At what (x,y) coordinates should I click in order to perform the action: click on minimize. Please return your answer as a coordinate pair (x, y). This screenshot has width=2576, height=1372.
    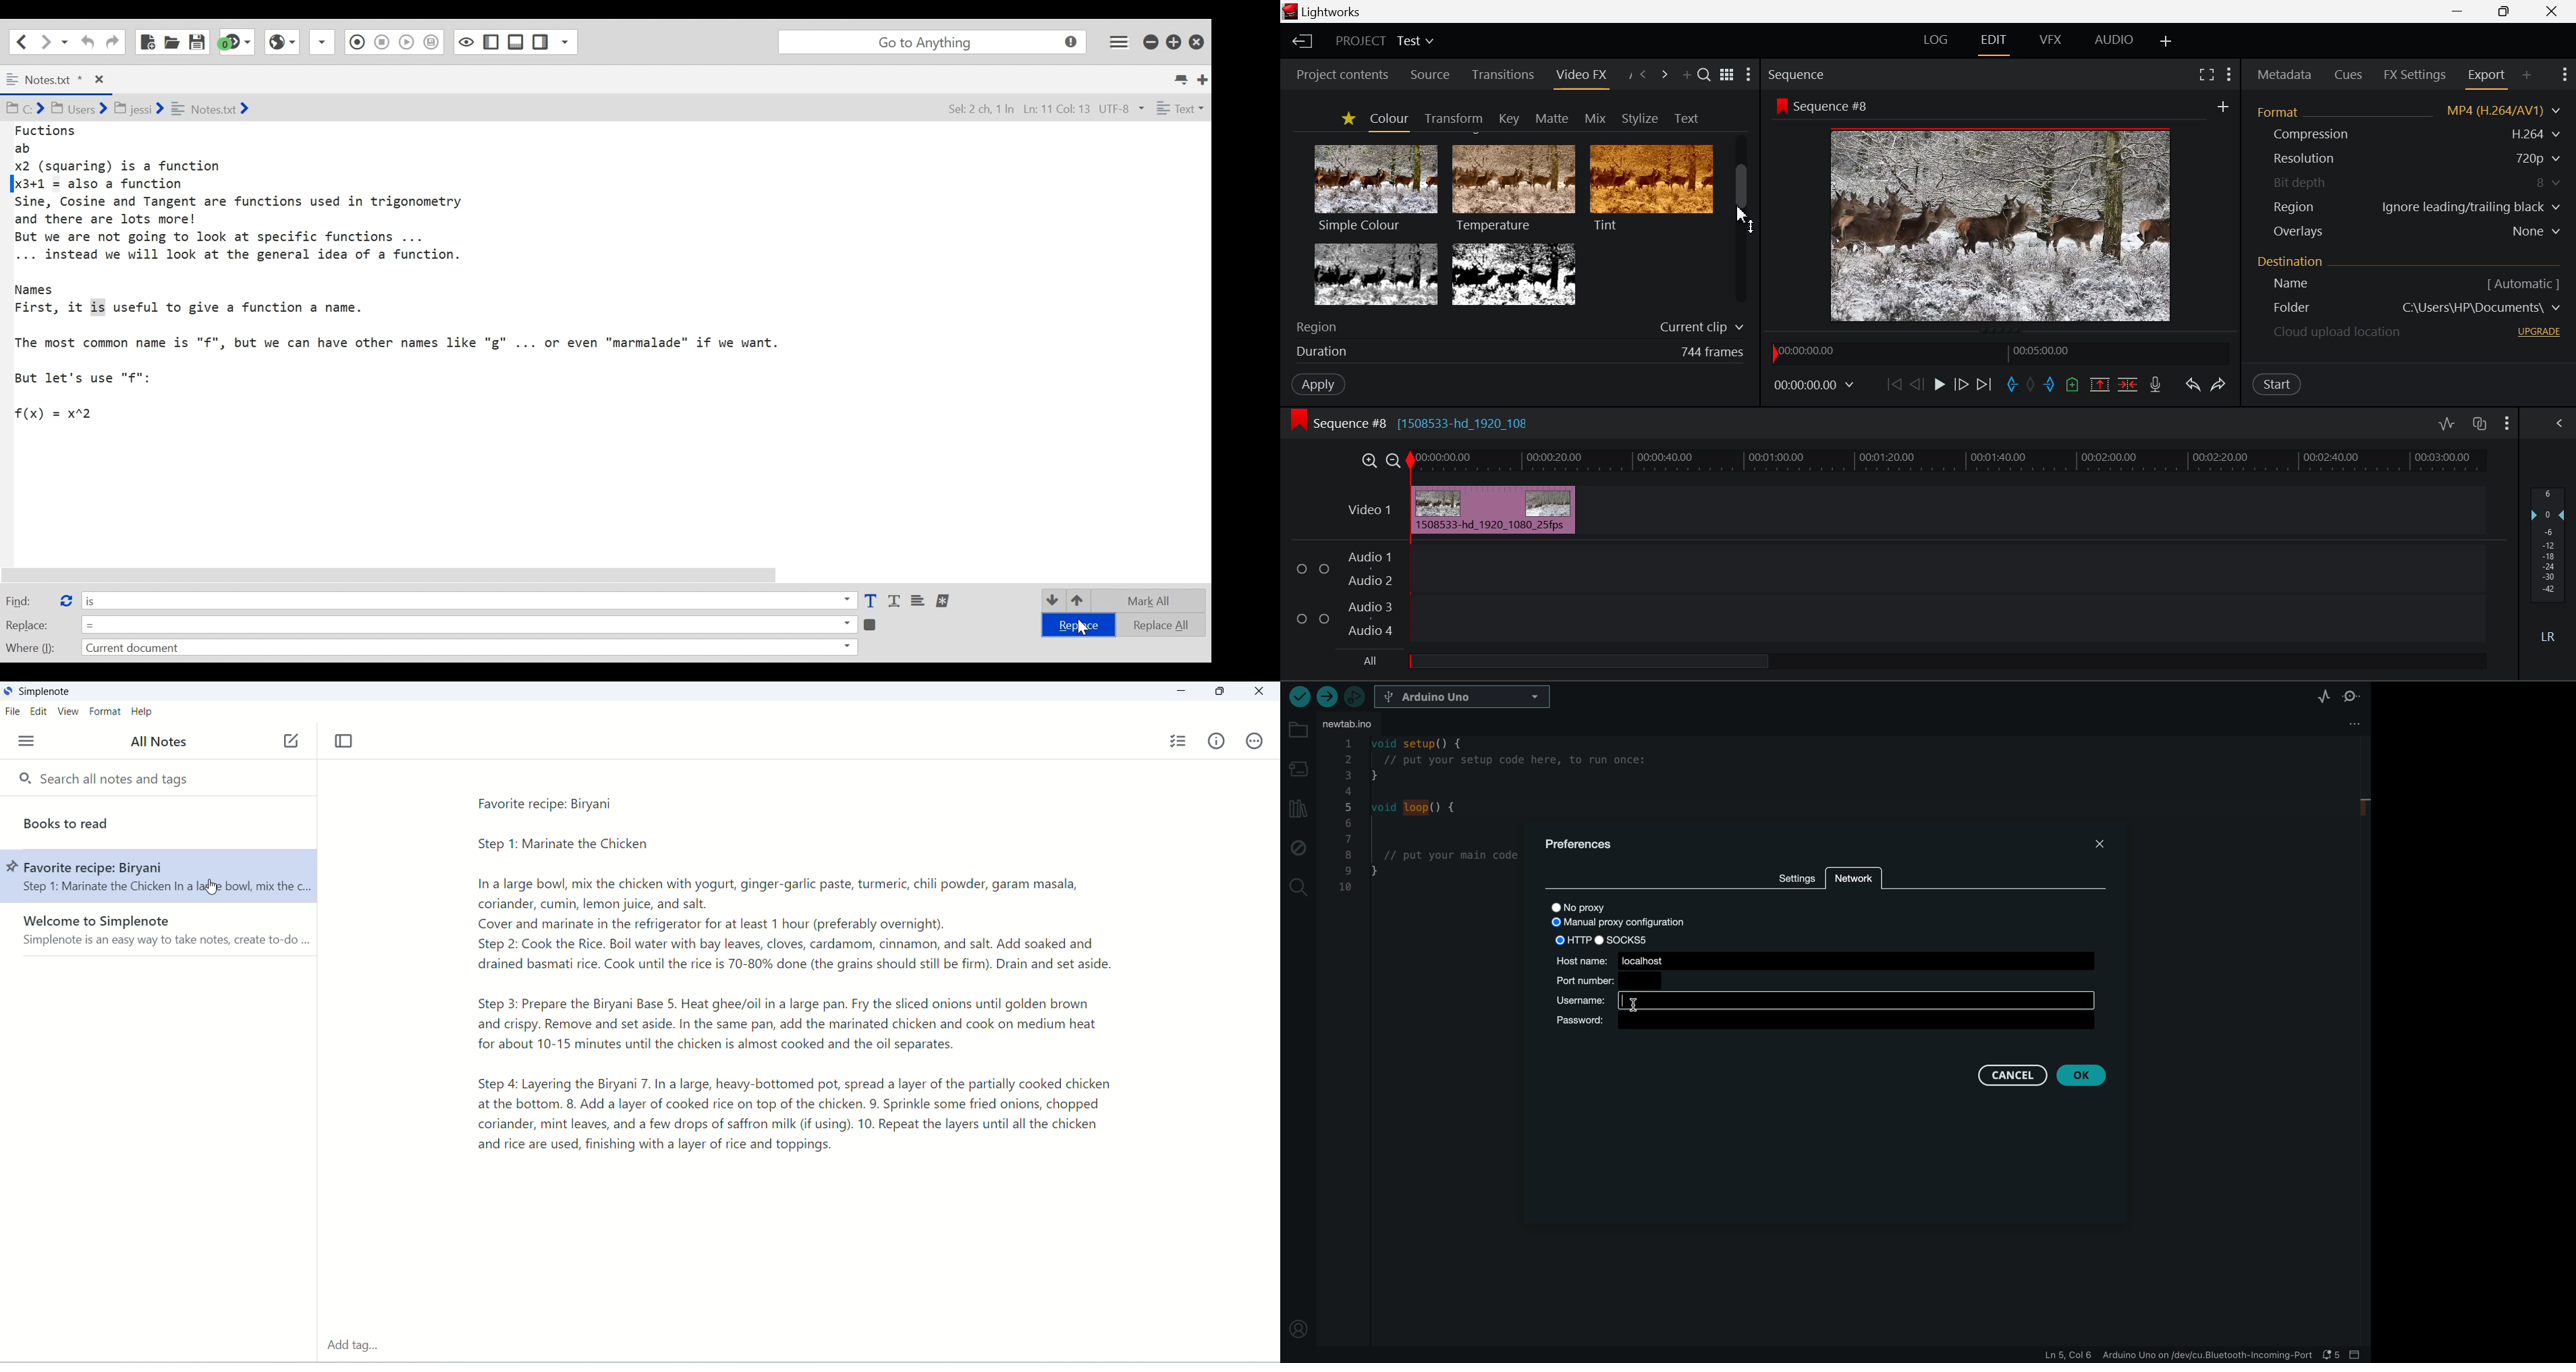
    Looking at the image, I should click on (1152, 40).